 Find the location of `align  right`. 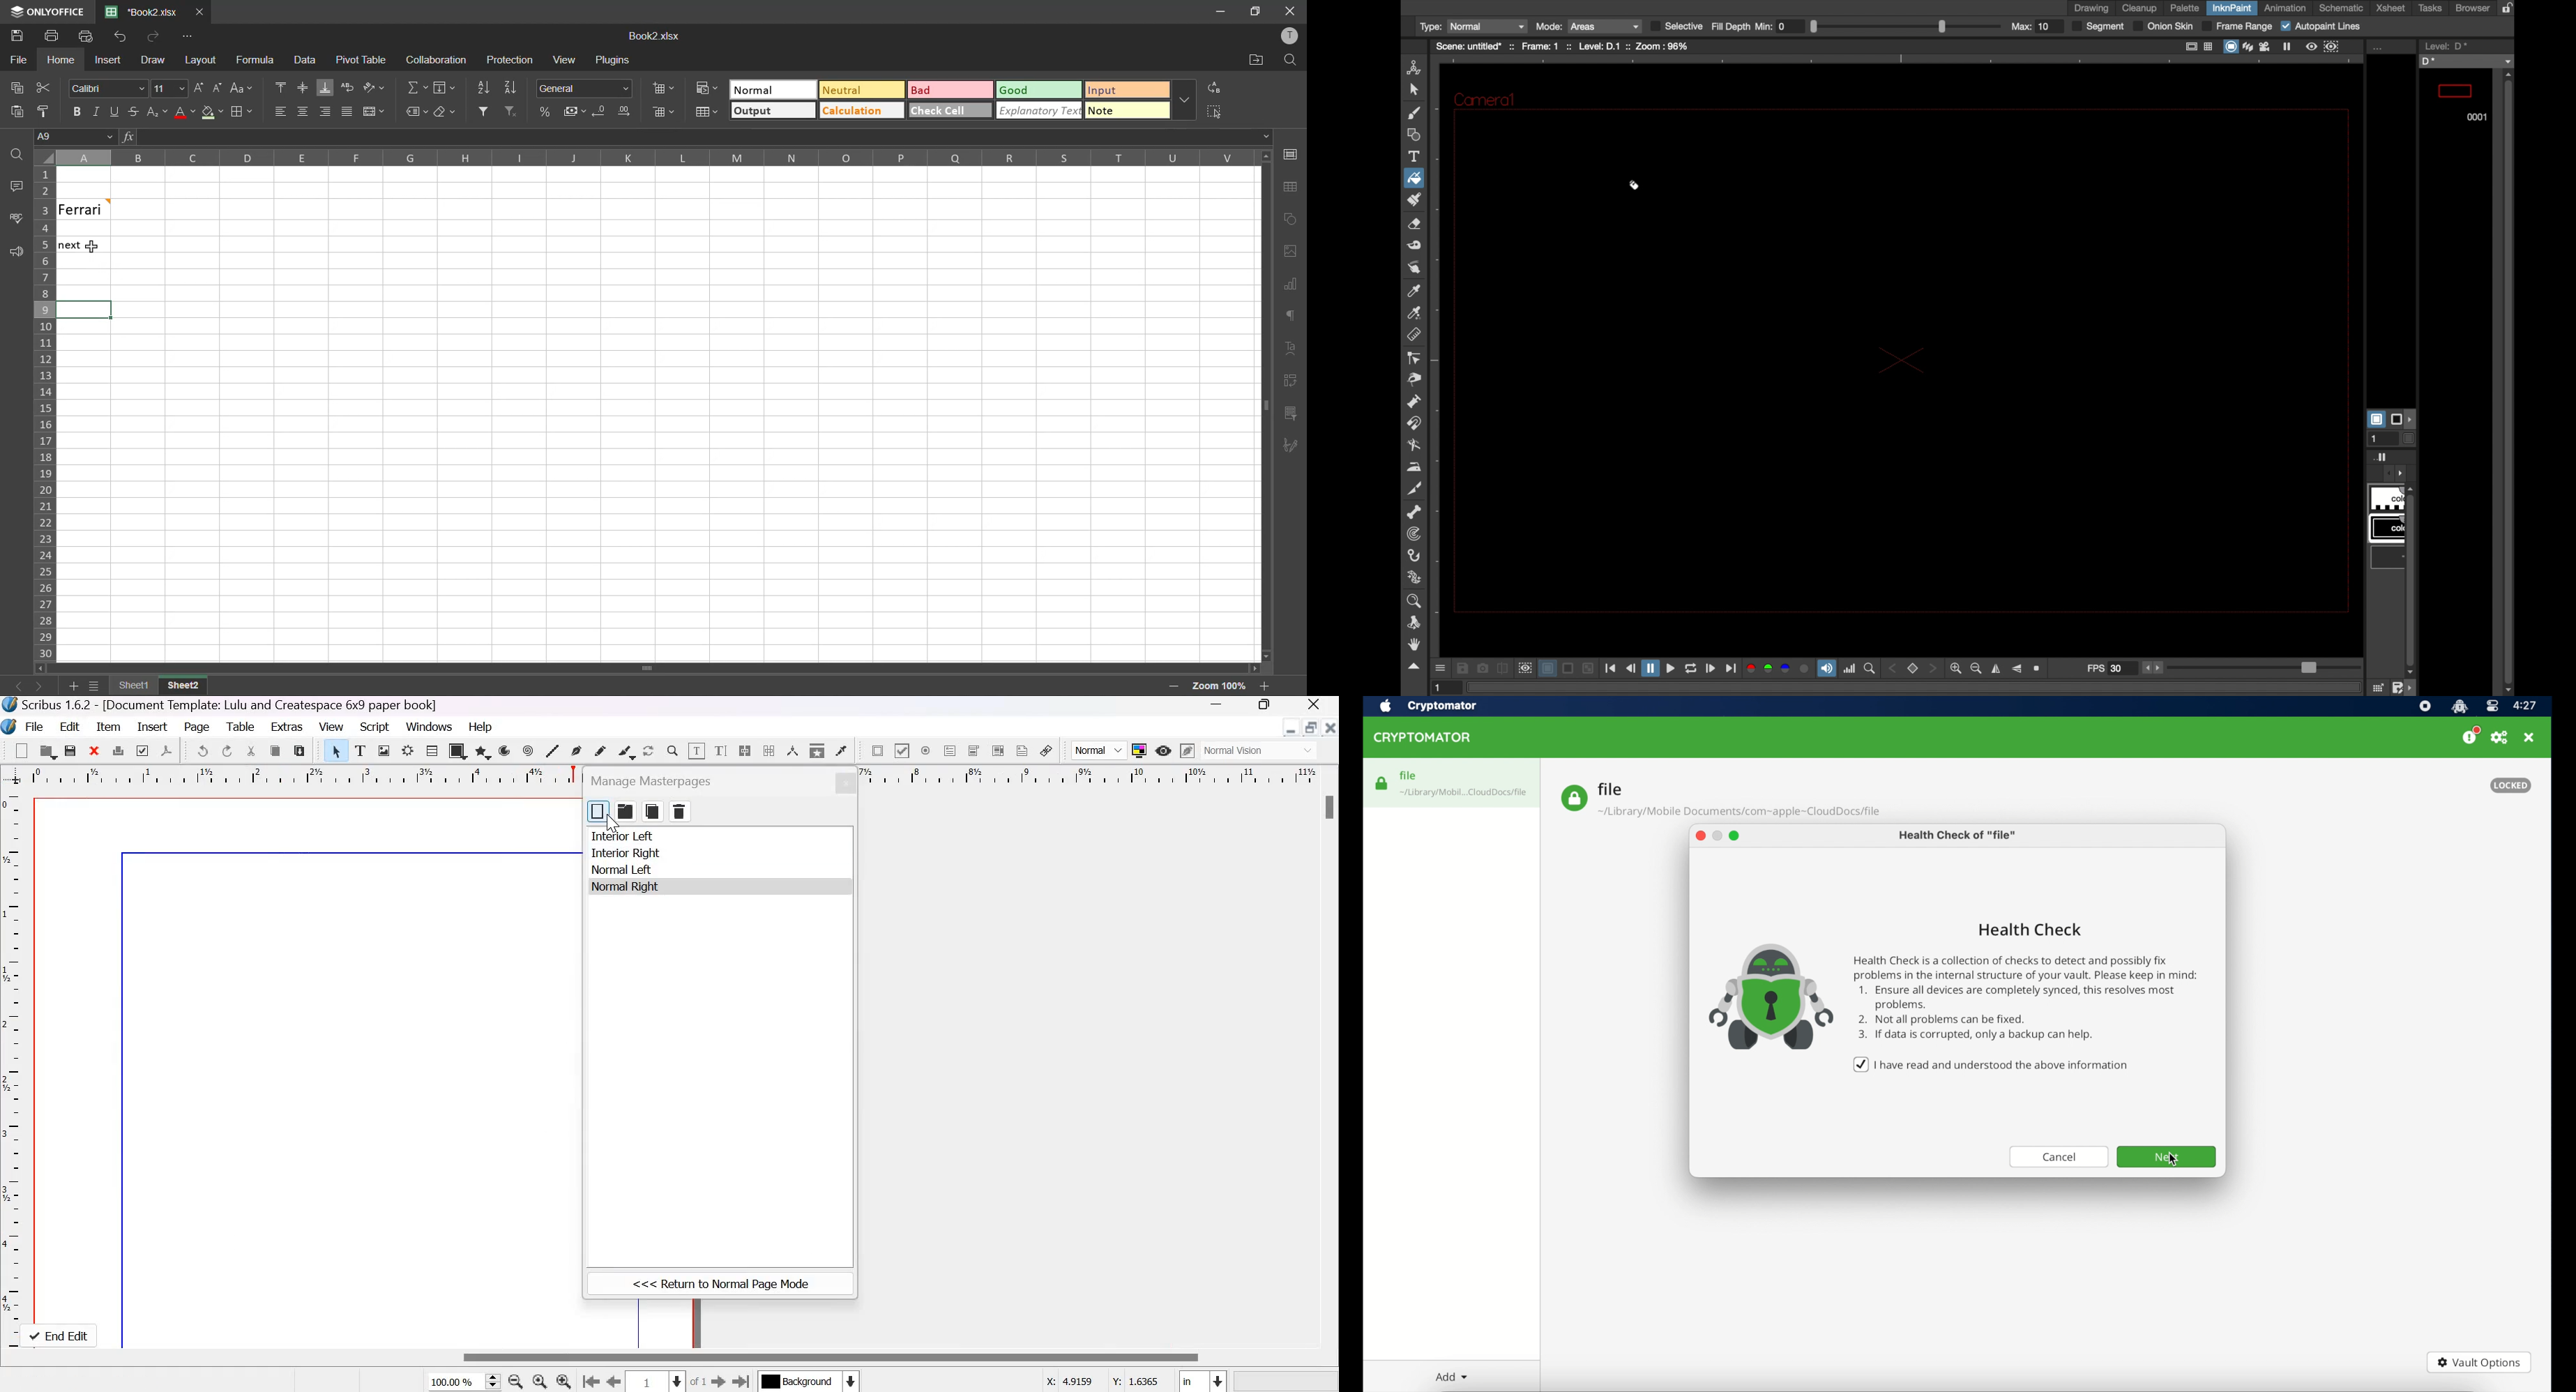

align  right is located at coordinates (326, 115).